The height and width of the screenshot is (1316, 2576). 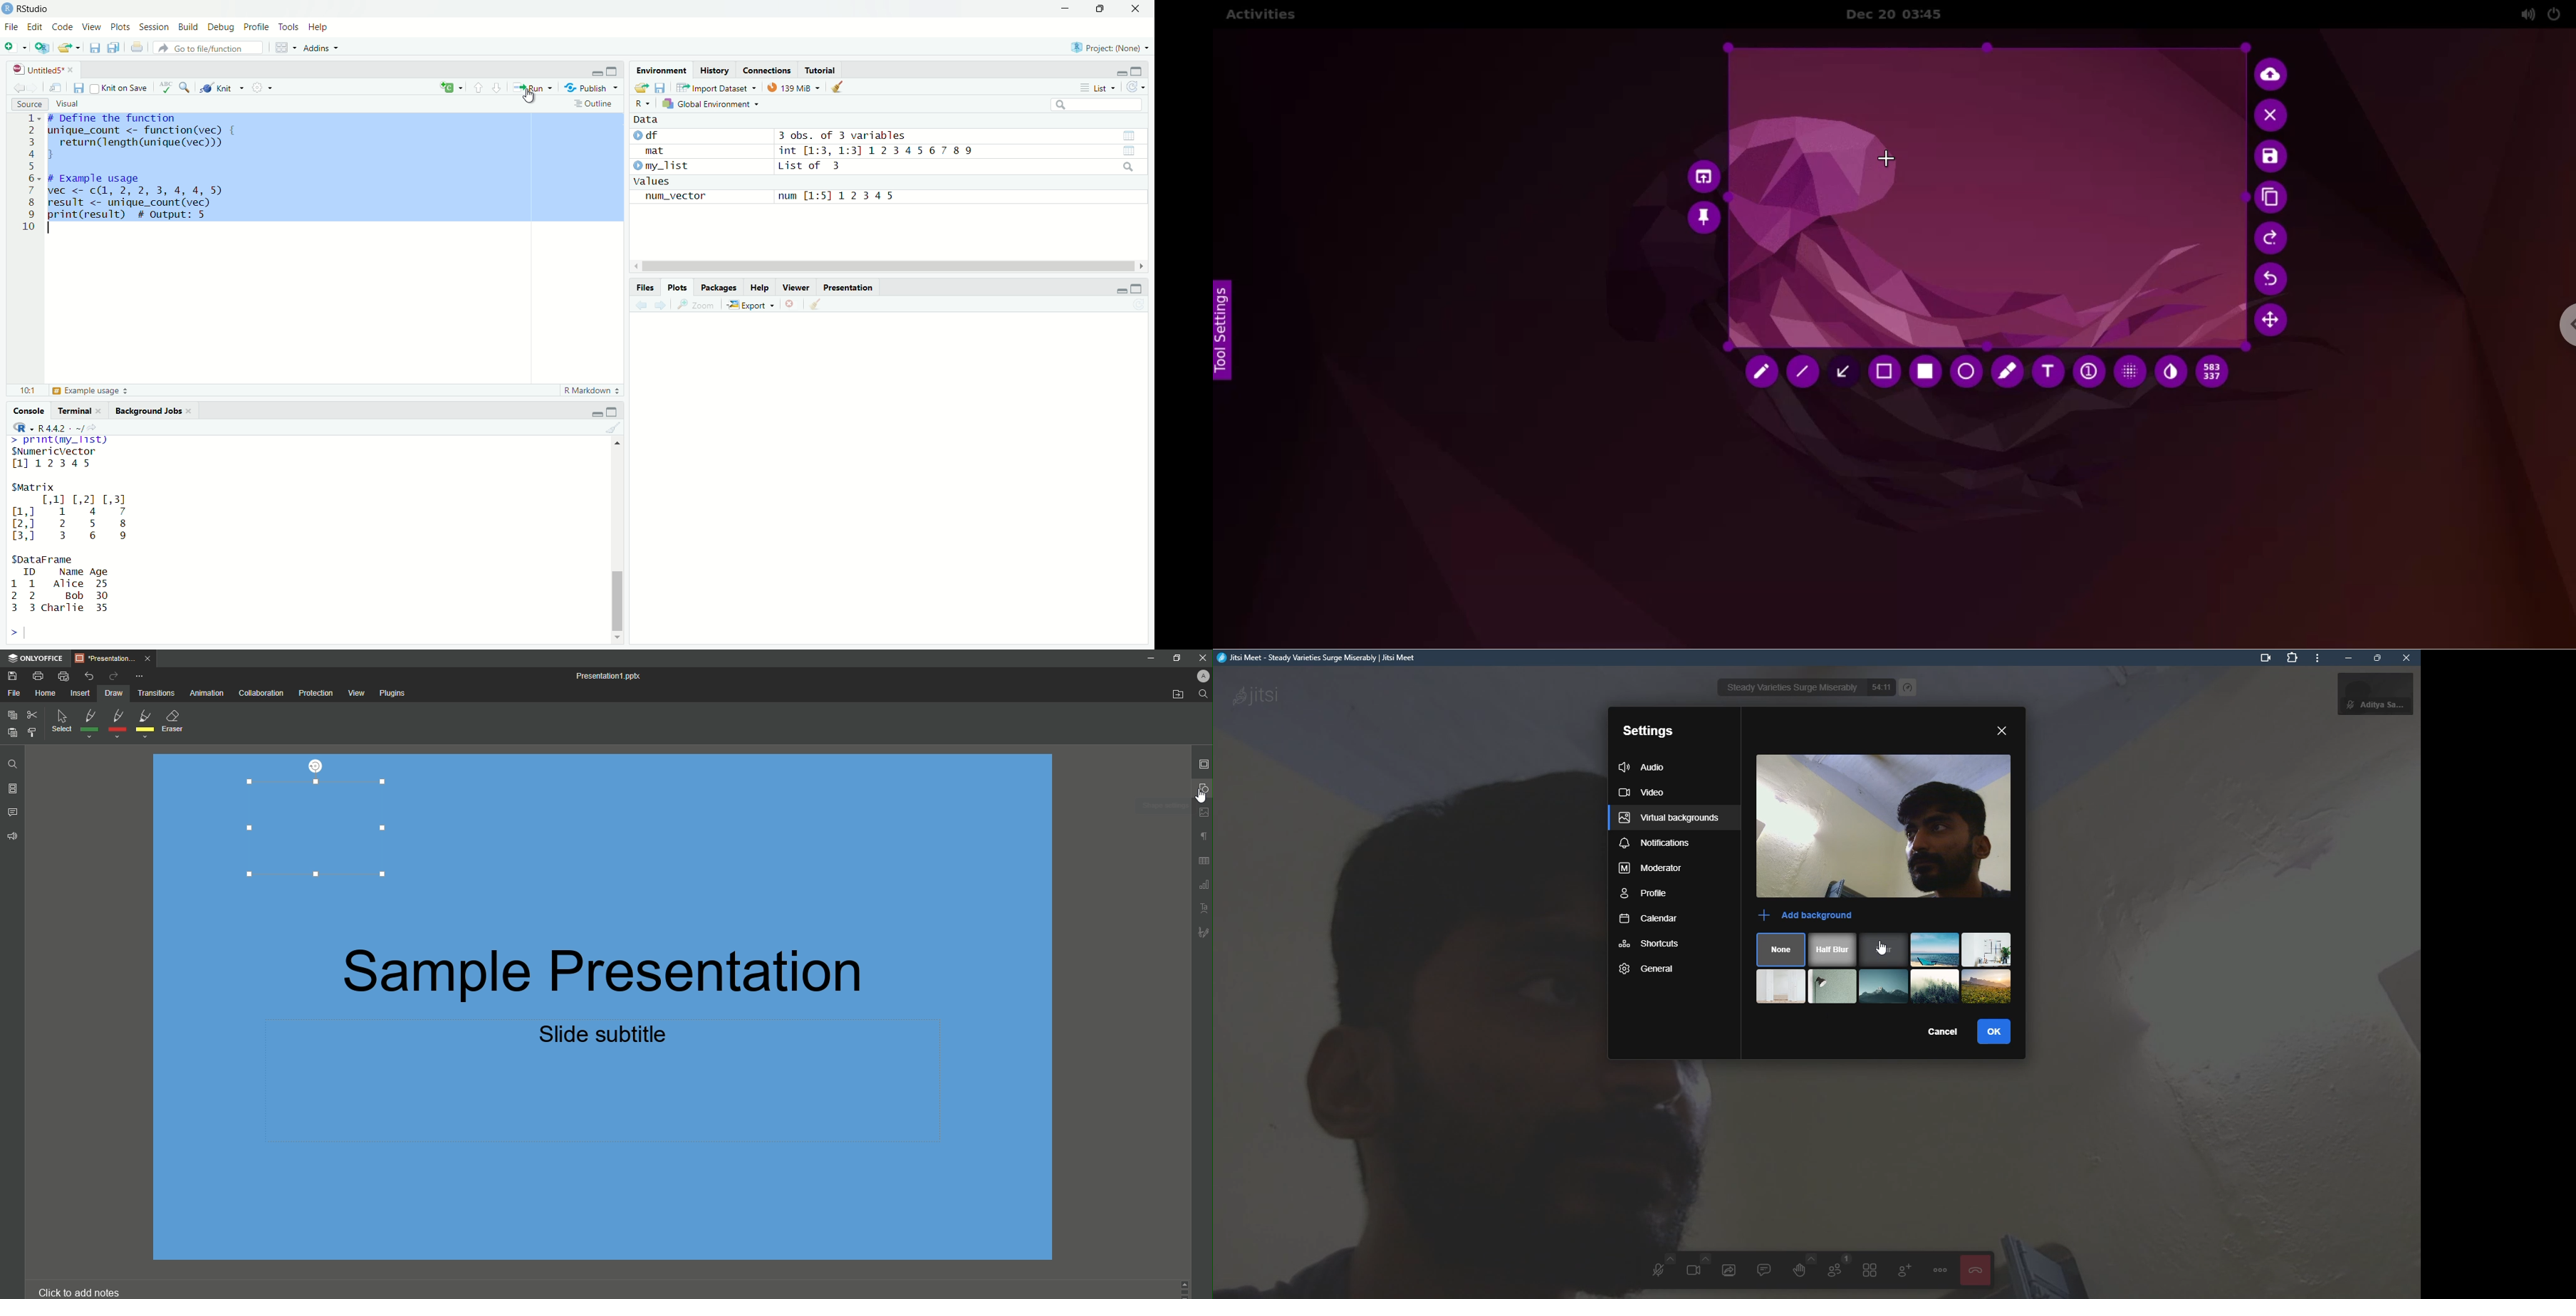 I want to click on Slides, so click(x=14, y=788).